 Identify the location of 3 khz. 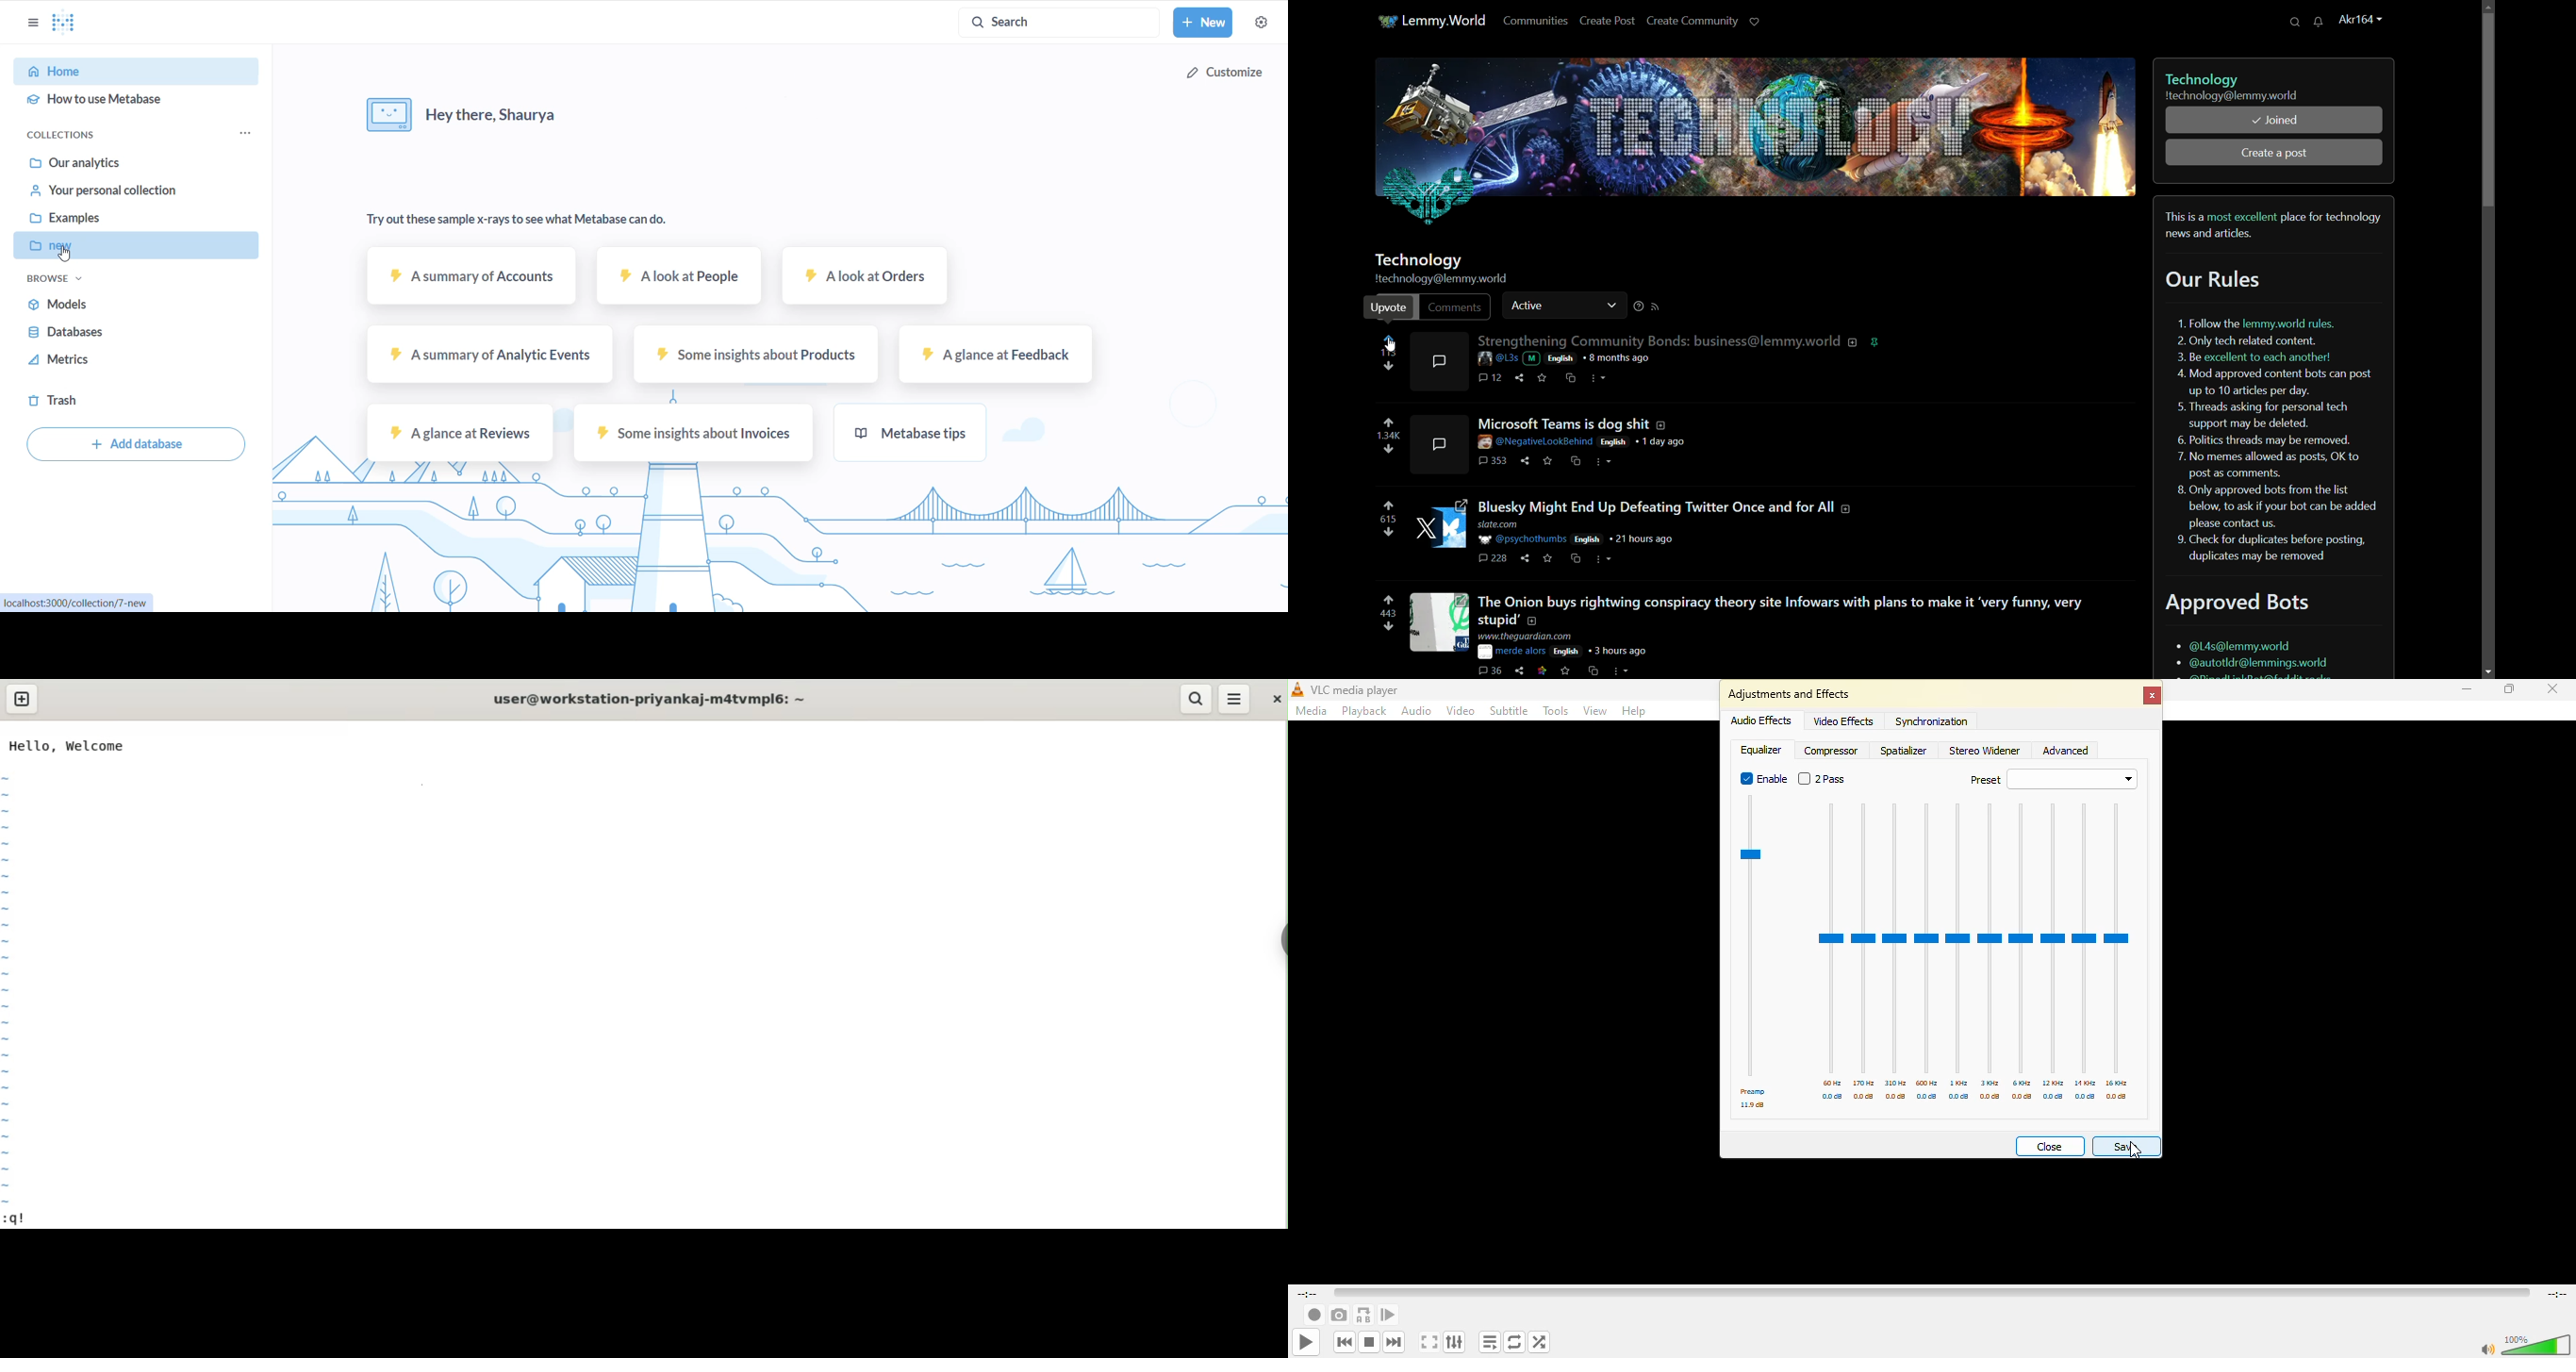
(1990, 1083).